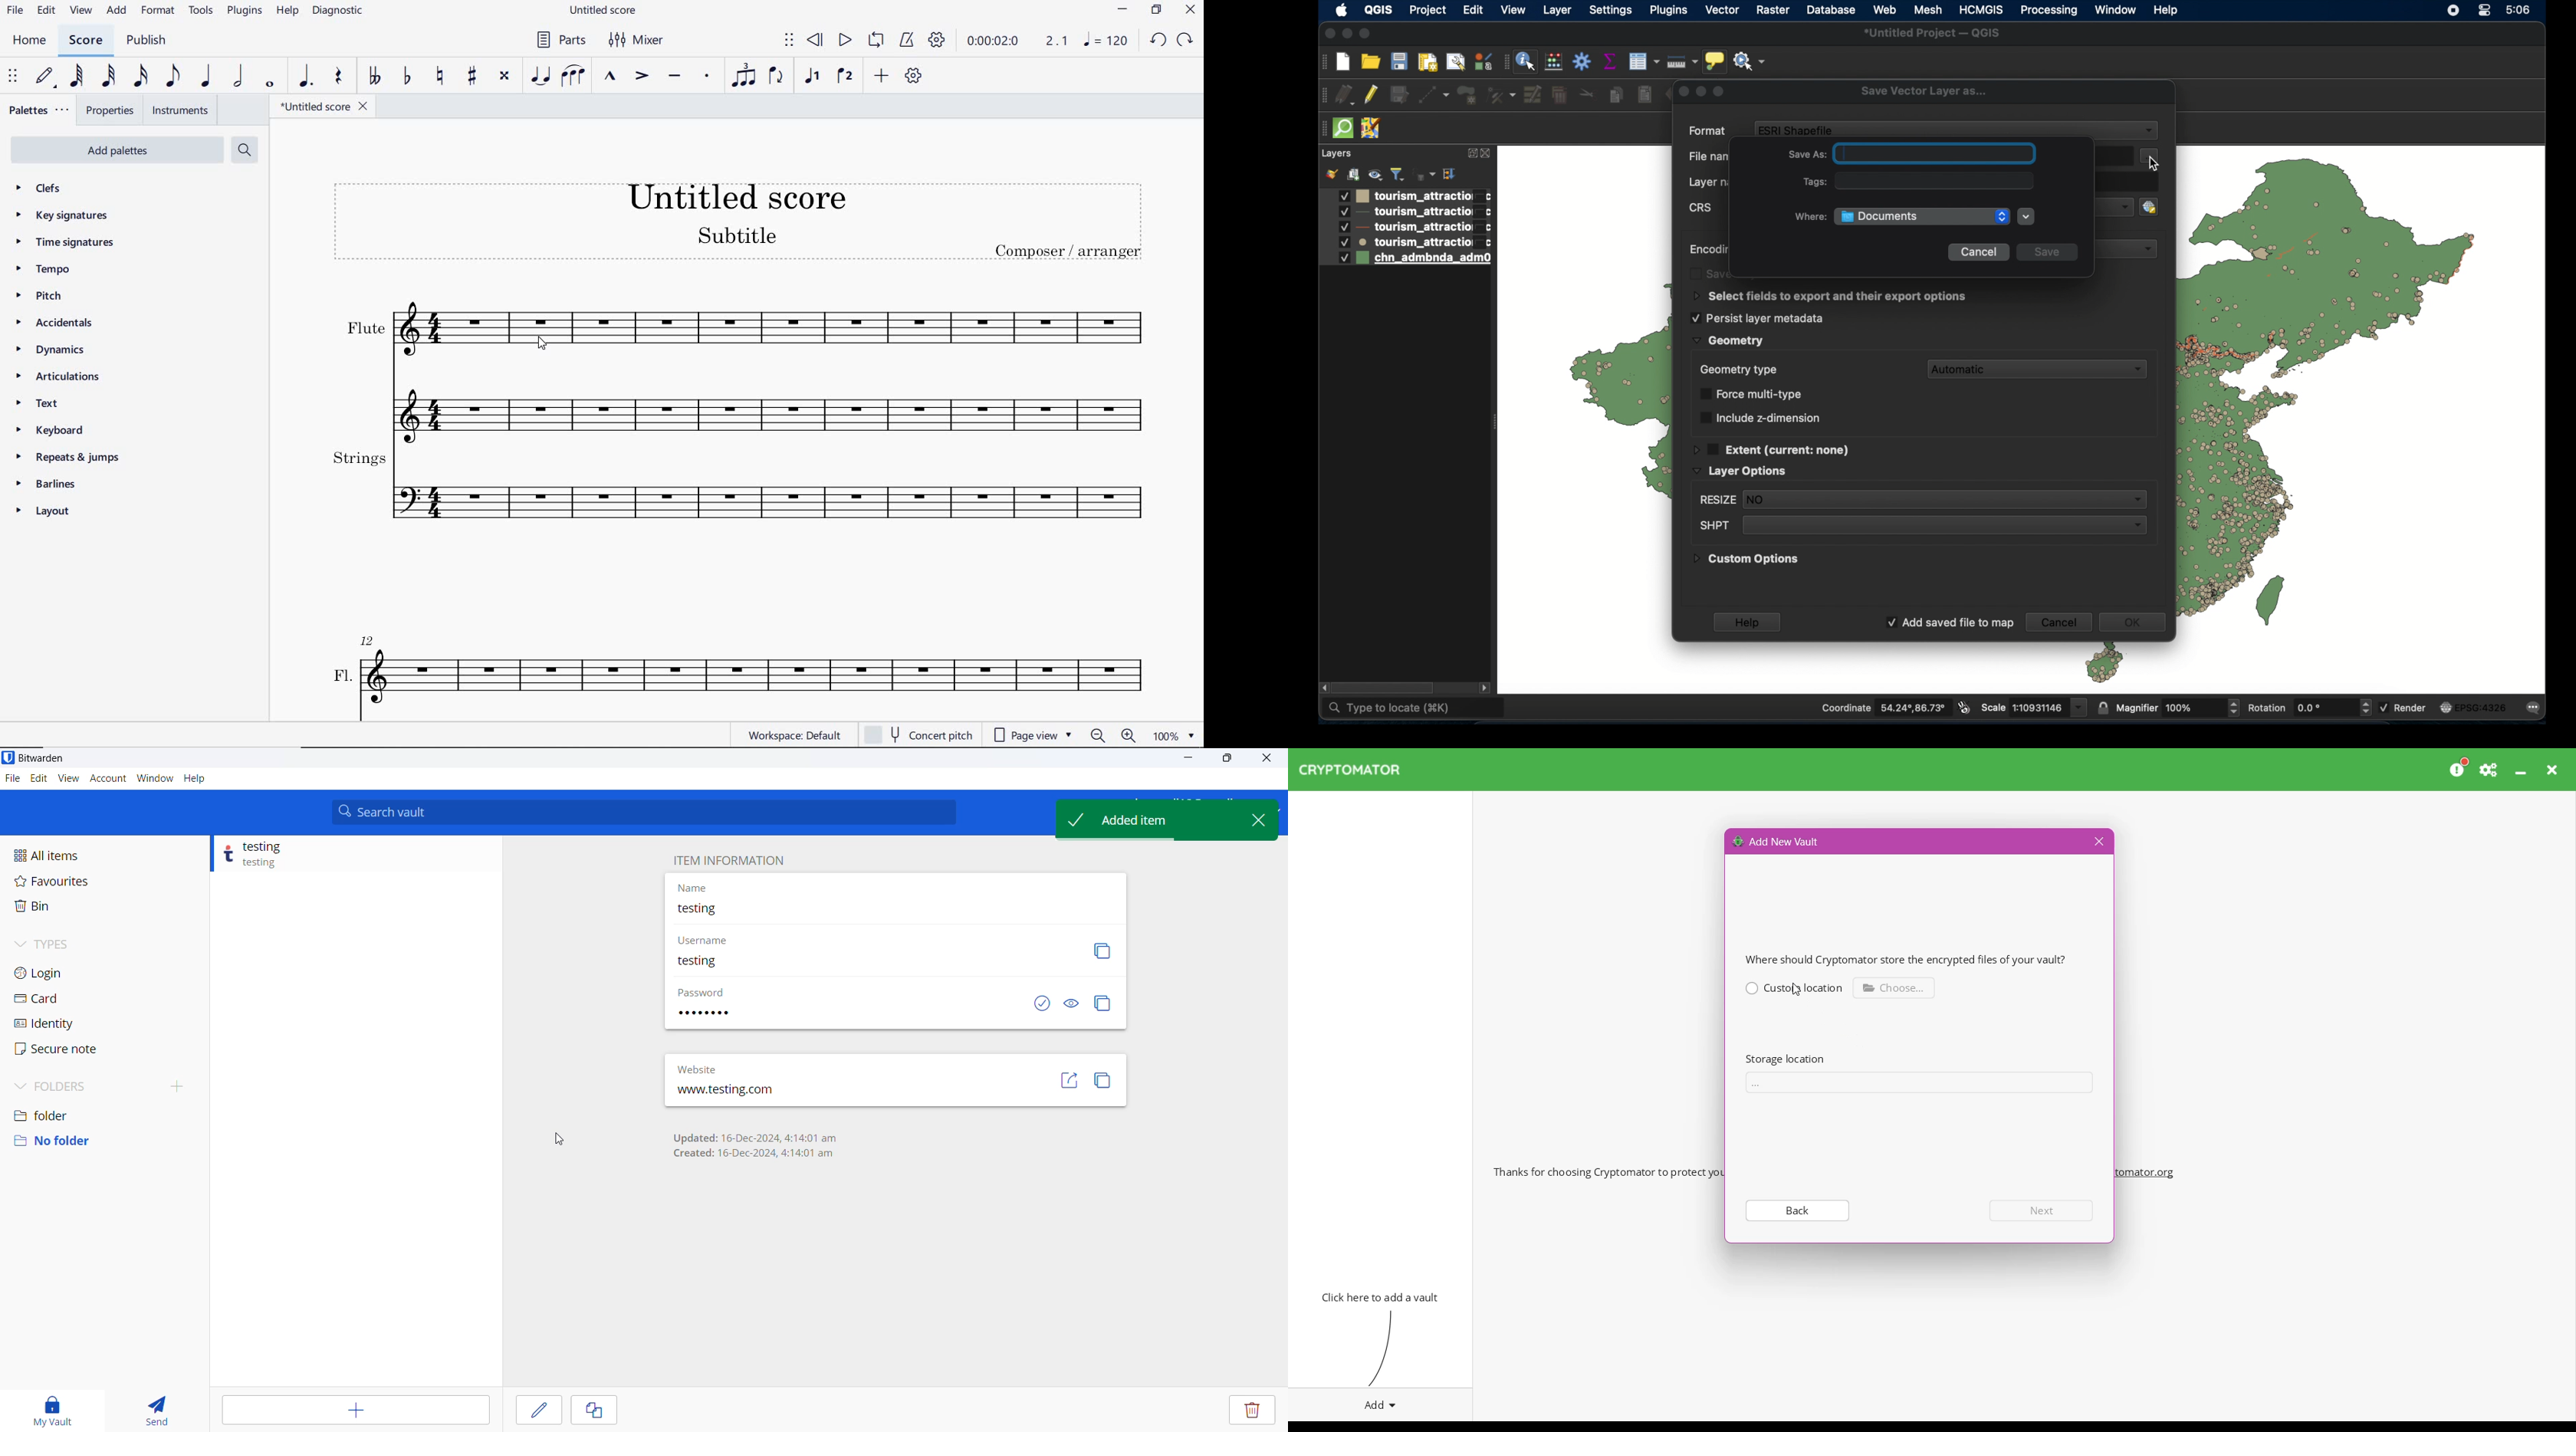 The image size is (2576, 1456). Describe the element at coordinates (1342, 11) in the screenshot. I see `apple icon` at that location.